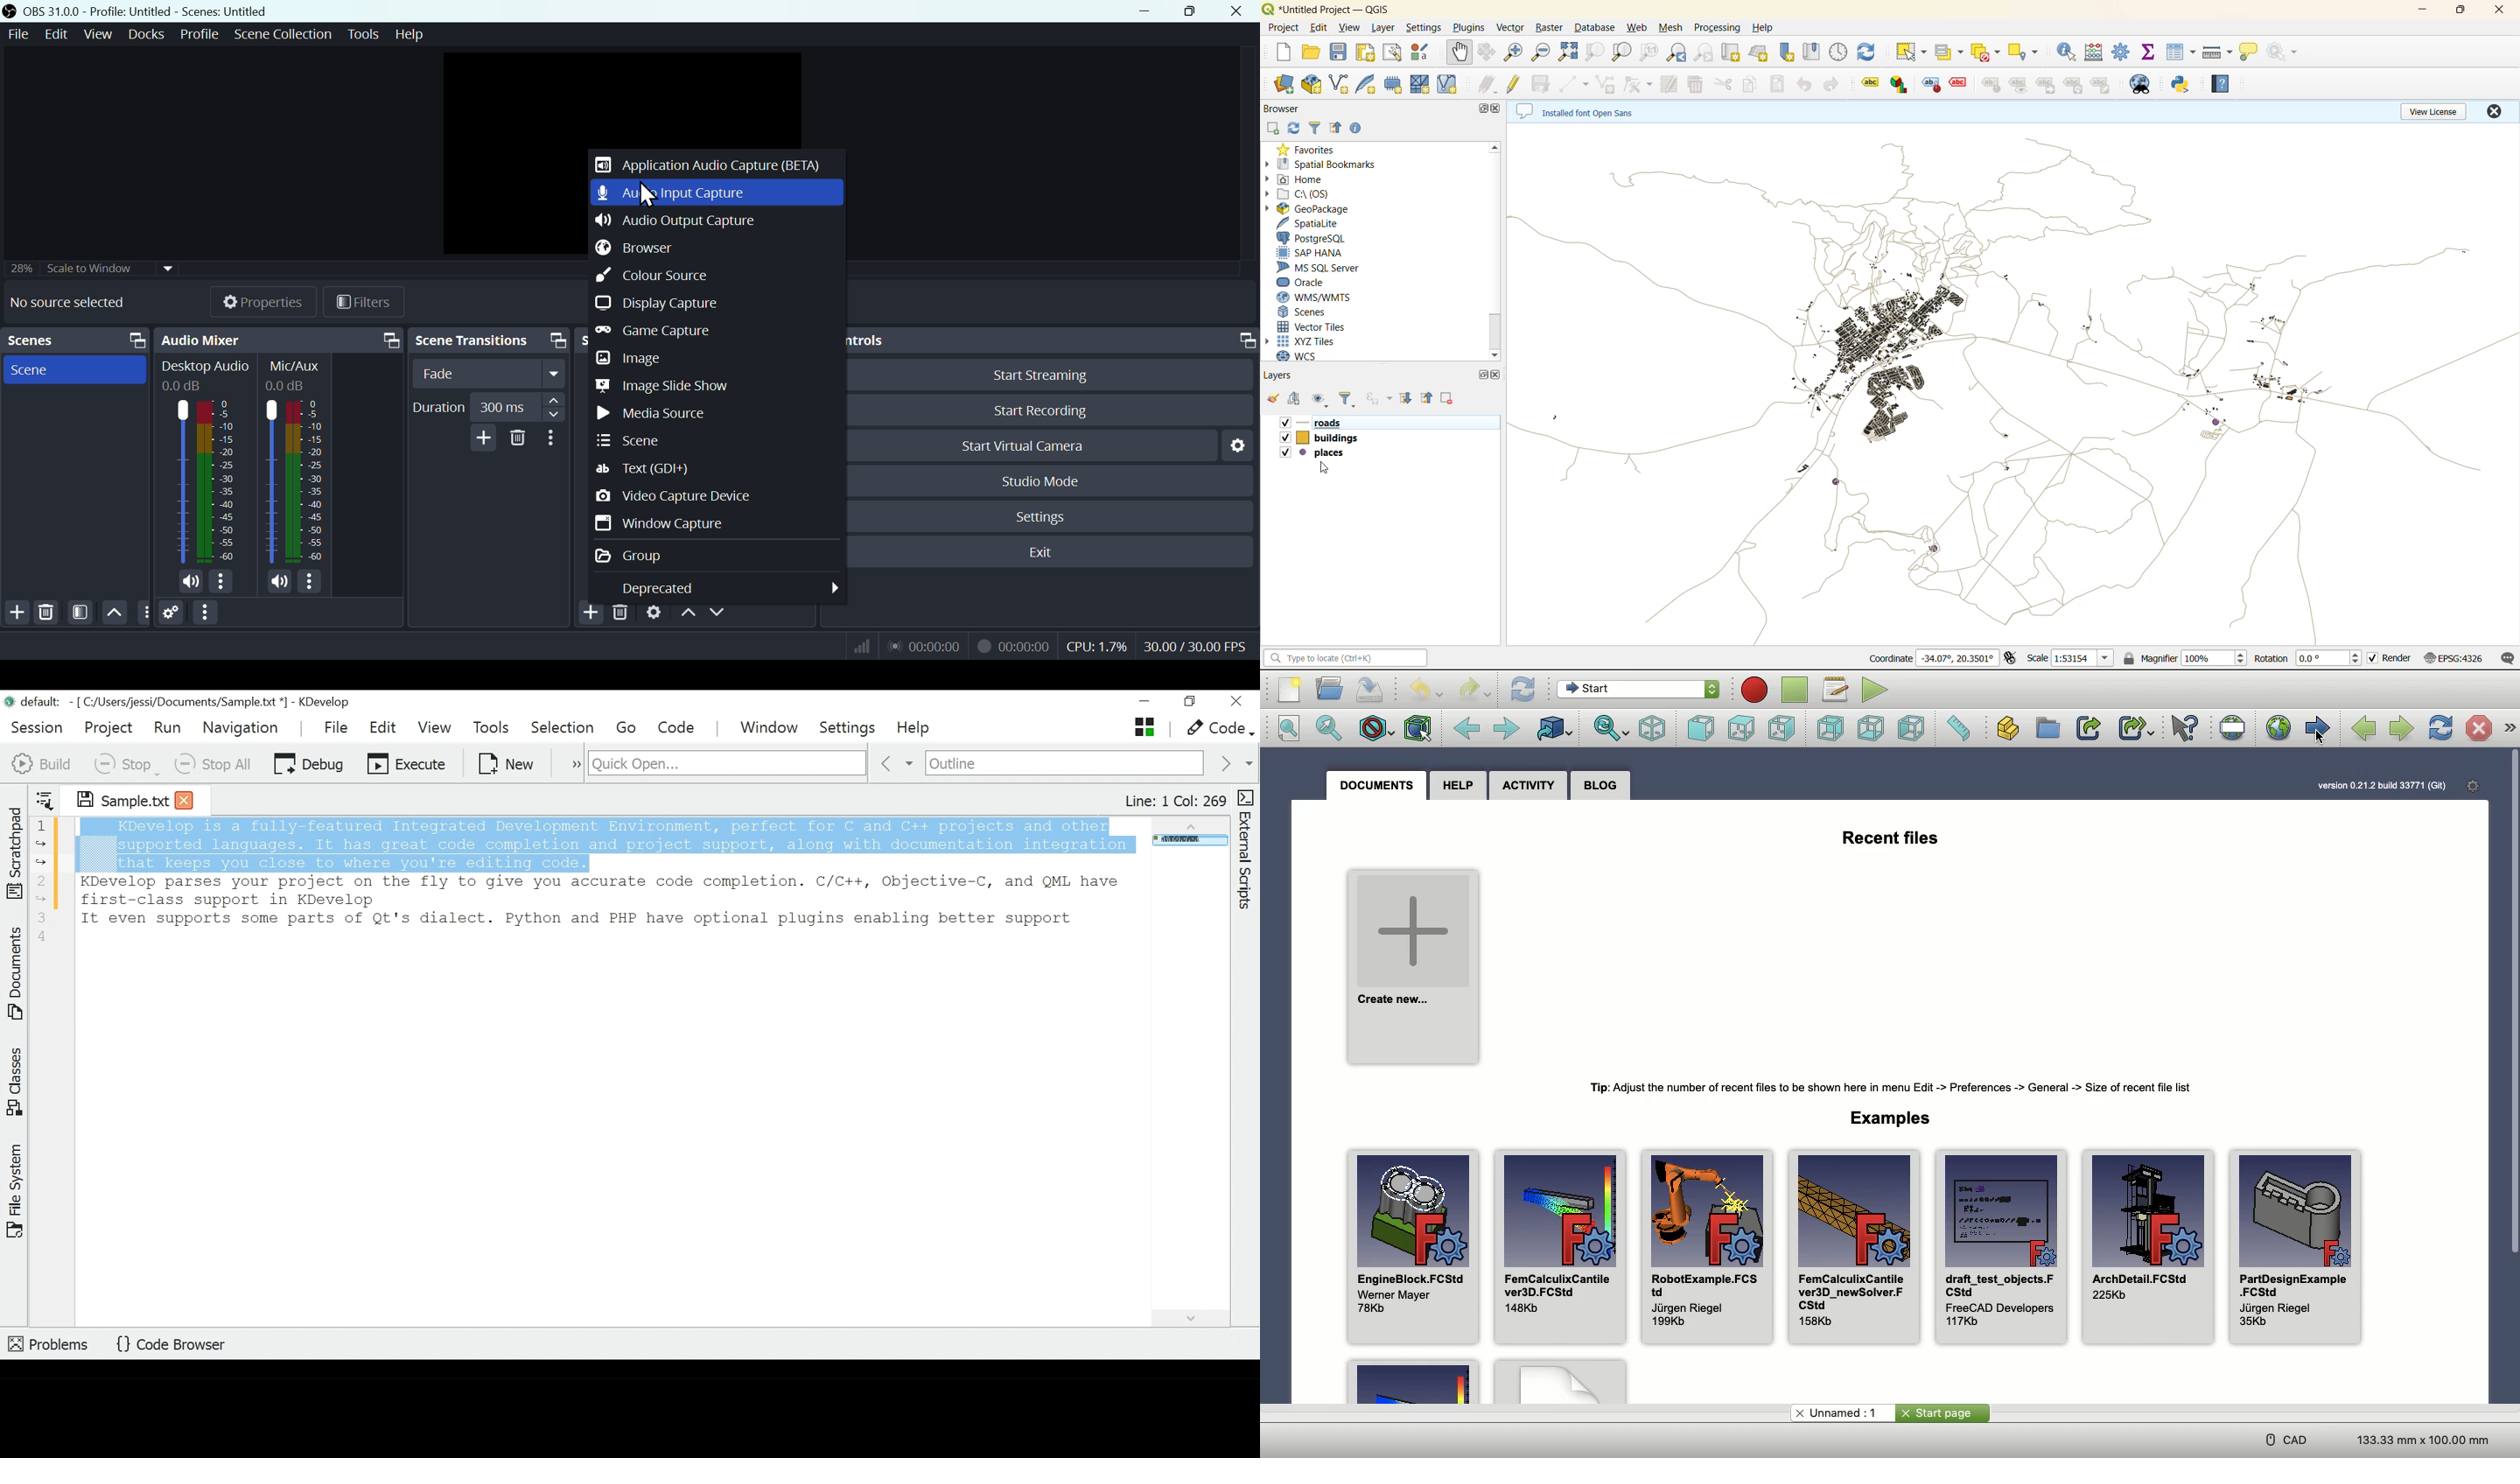 The image size is (2520, 1484). I want to click on , so click(645, 249).